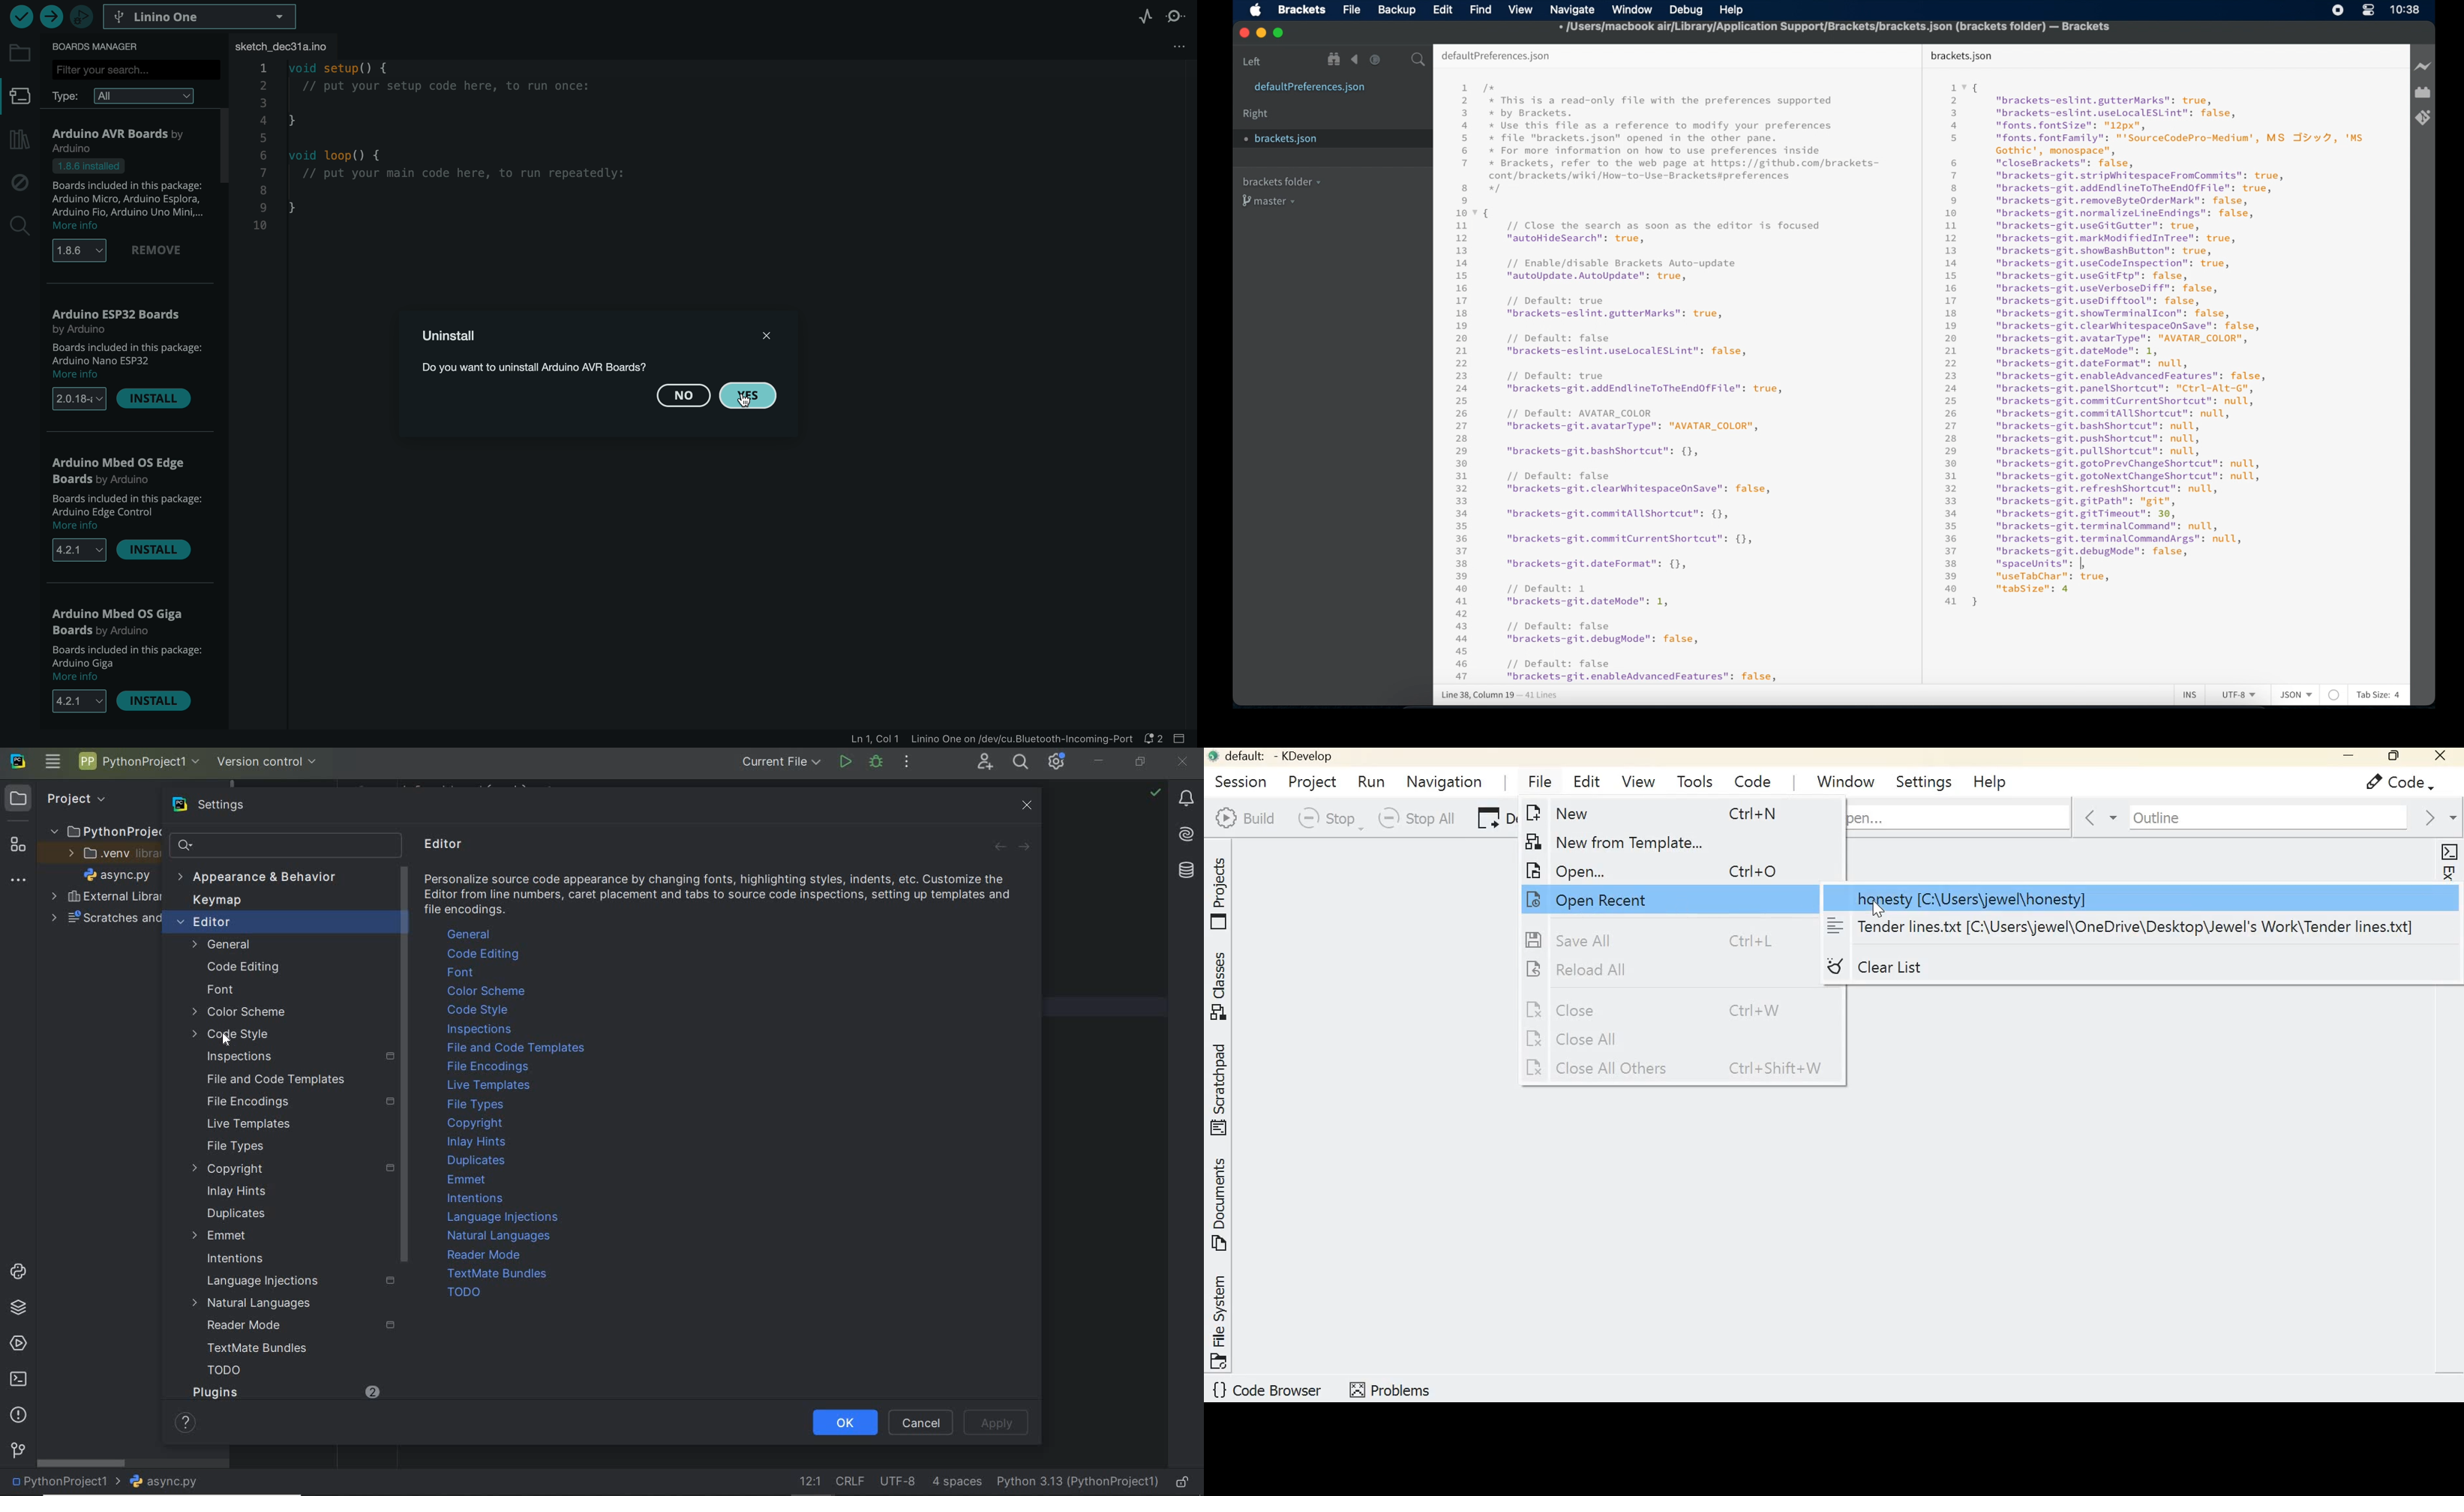 The image size is (2464, 1512). What do you see at coordinates (1919, 362) in the screenshot?
I see `divider` at bounding box center [1919, 362].